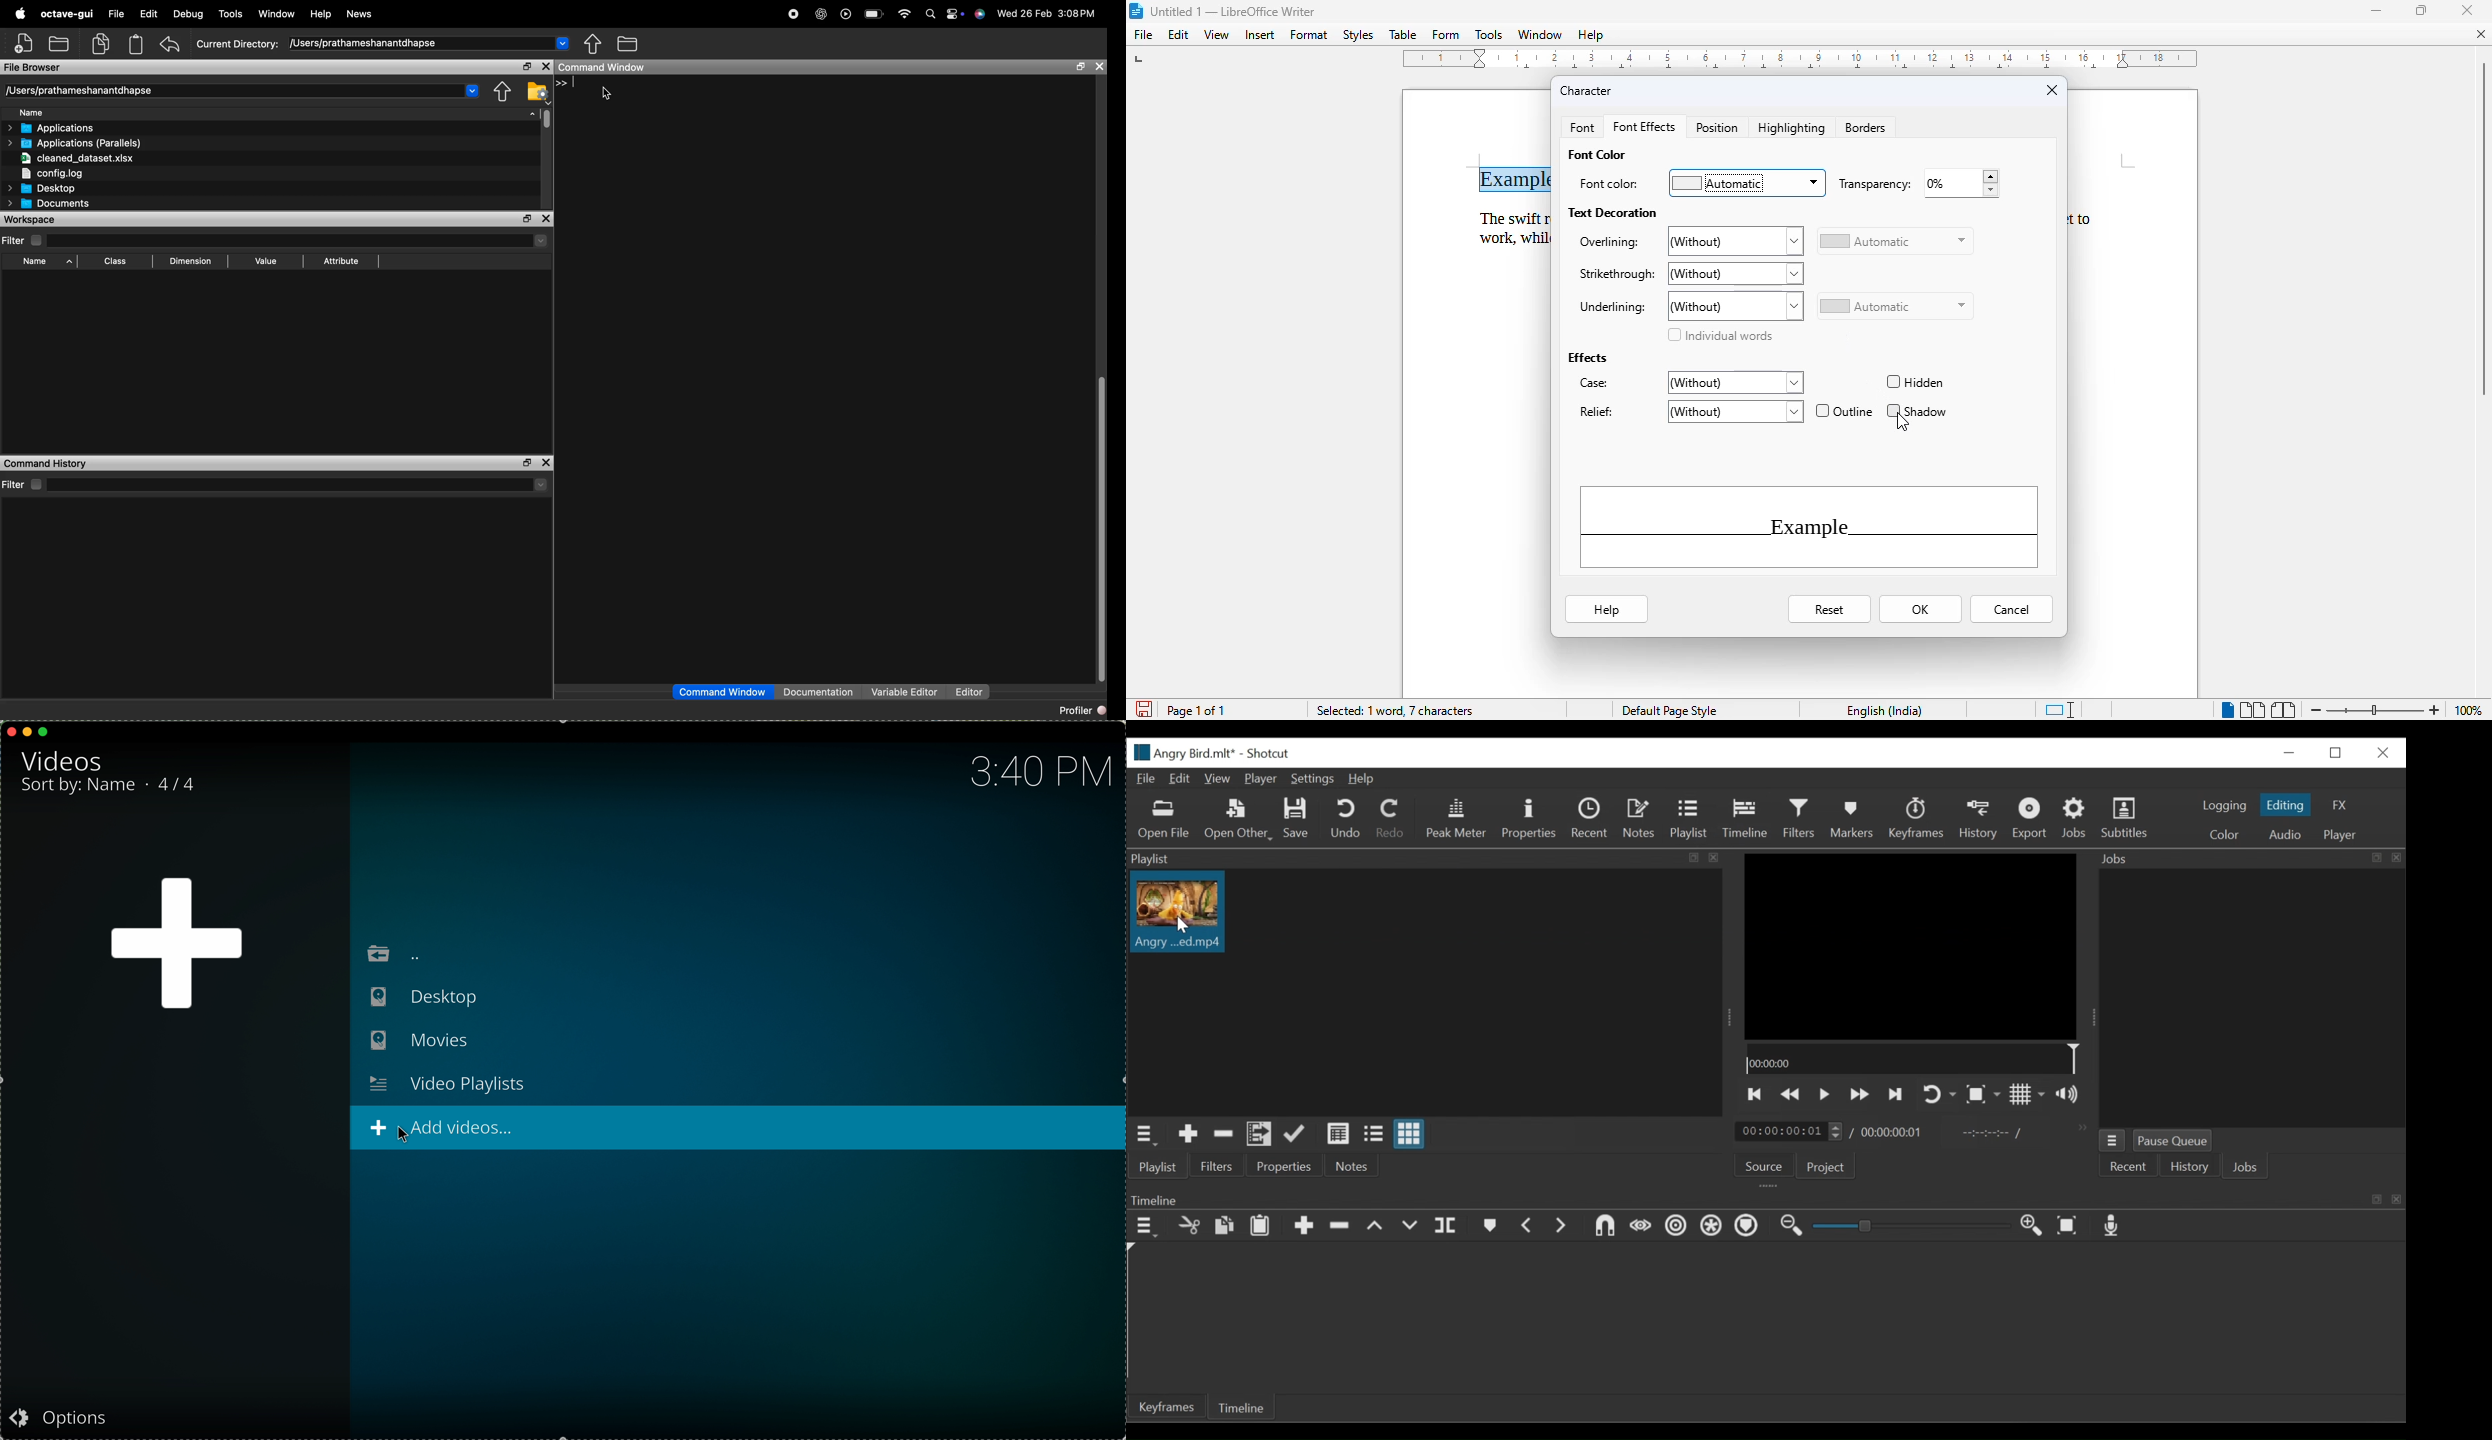 The width and height of the screenshot is (2492, 1456). I want to click on vertical scrollbar, so click(1100, 529).